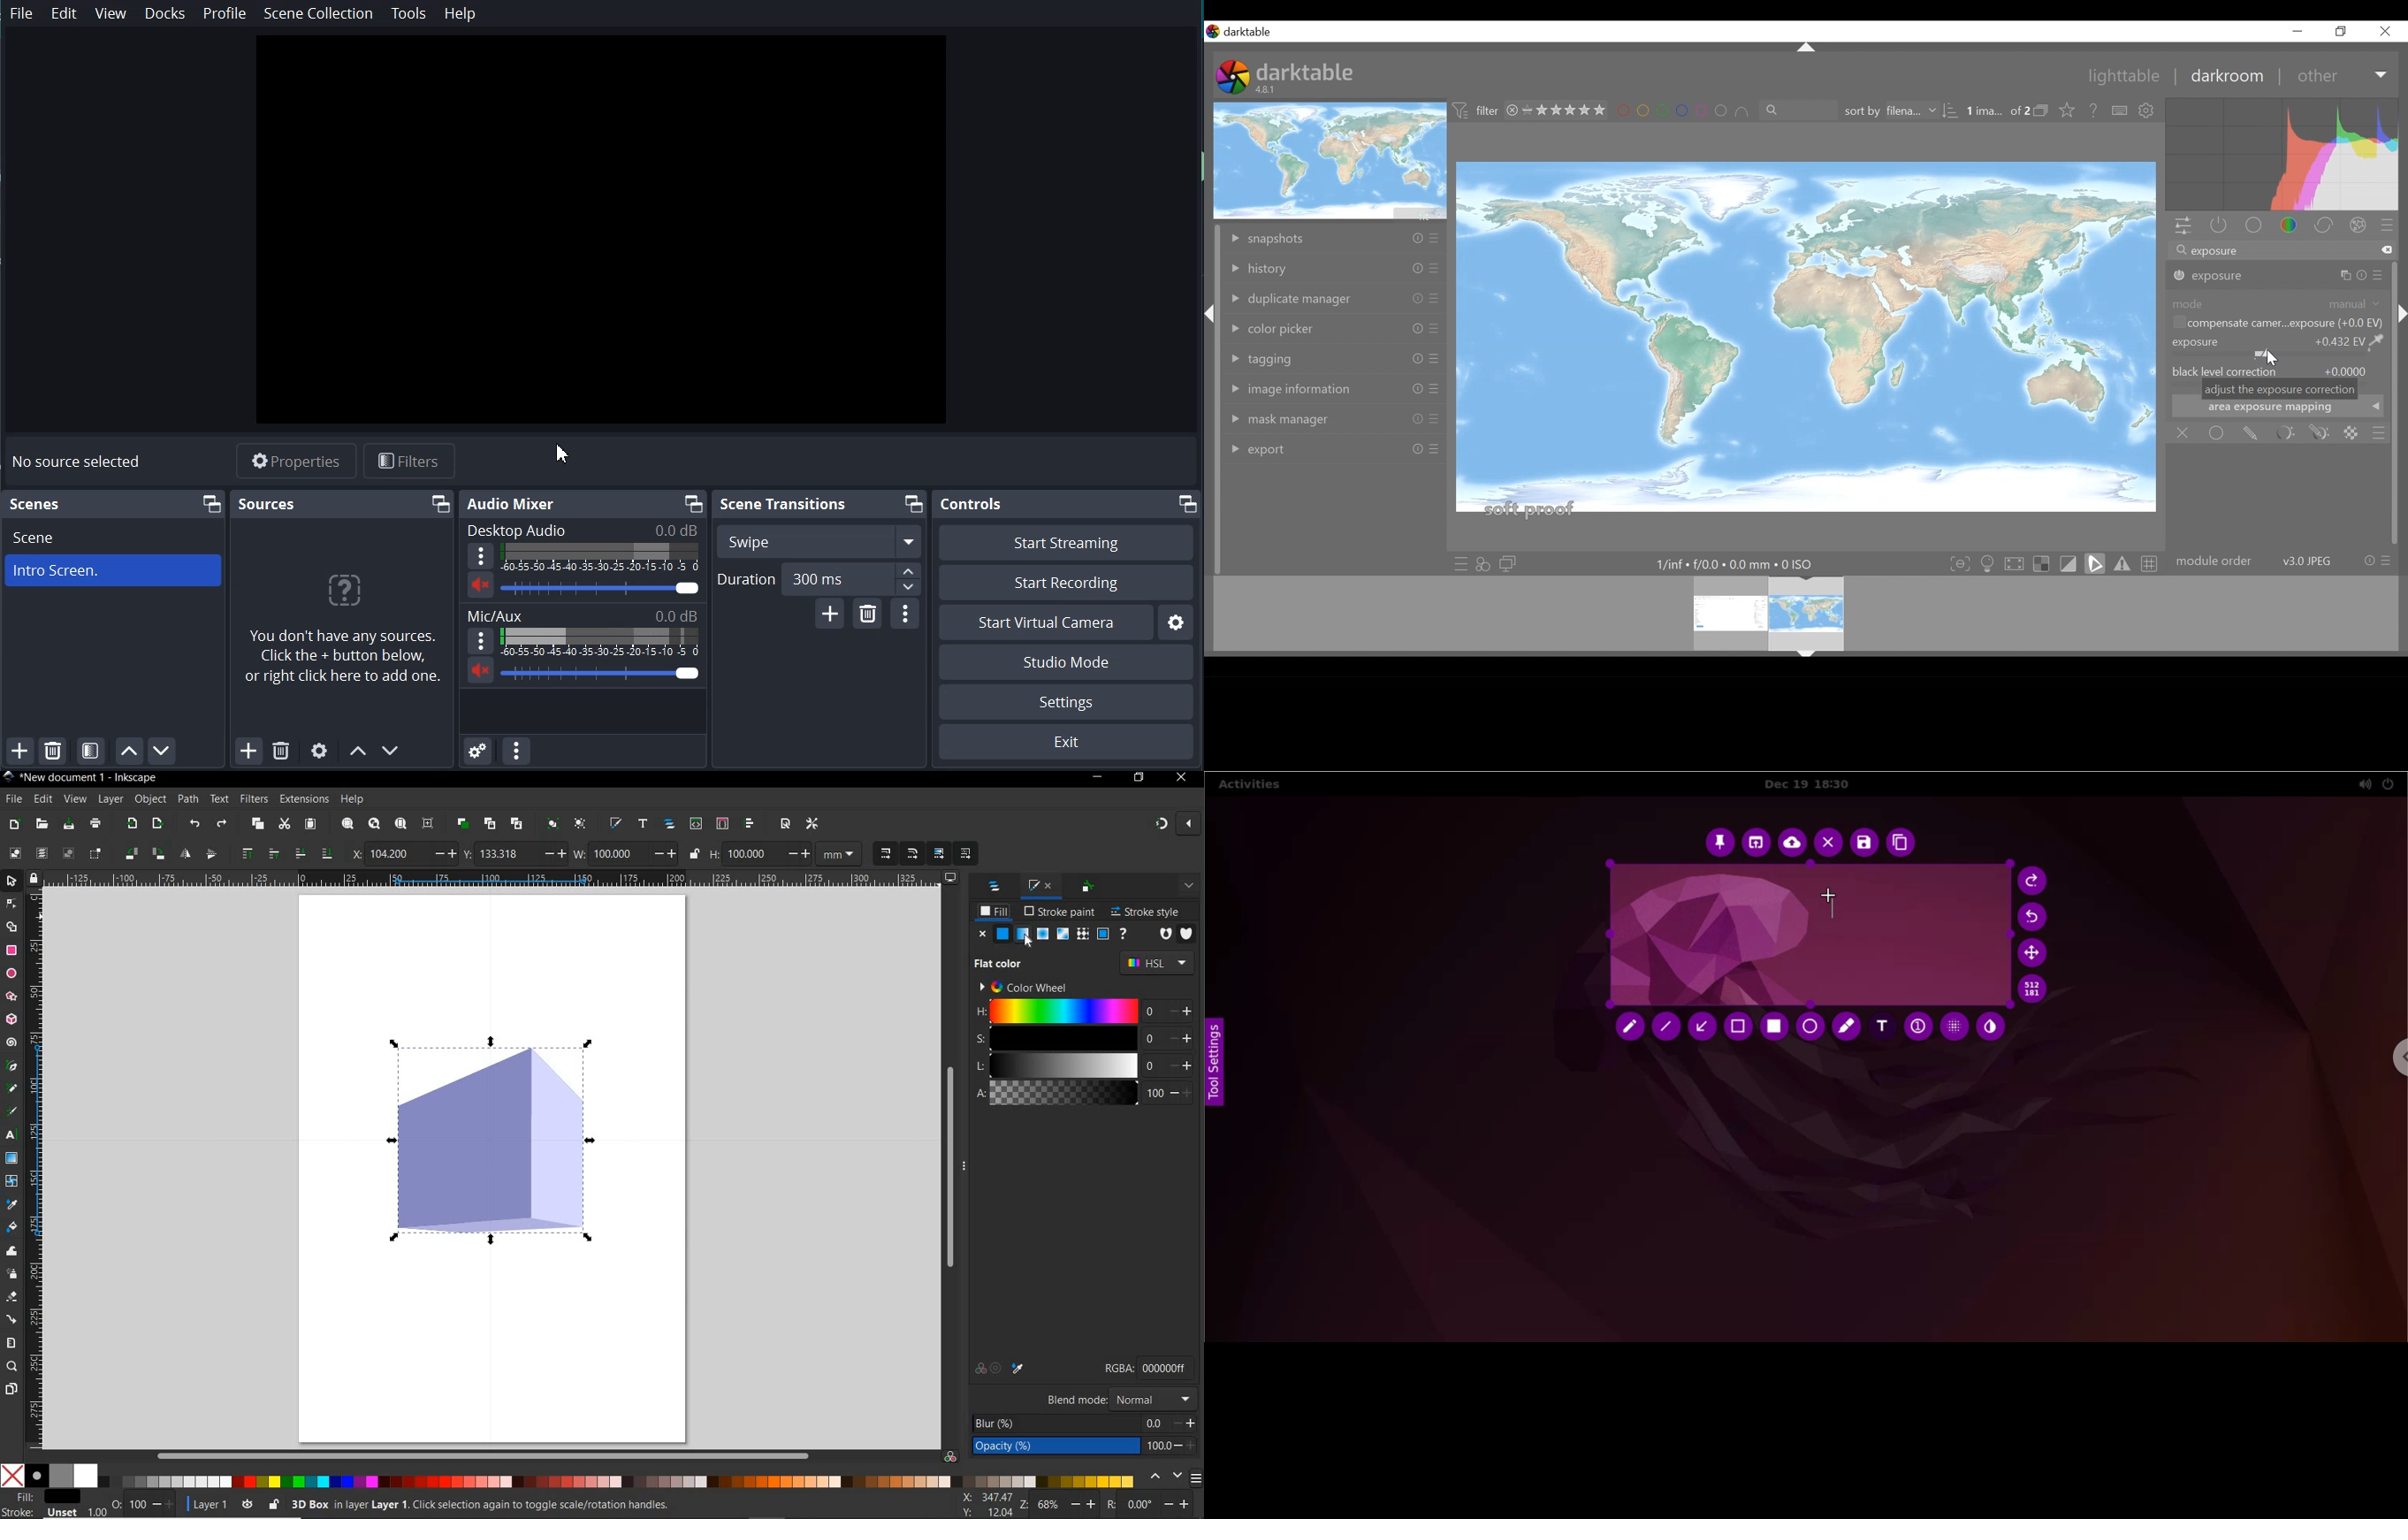 Image resolution: width=2408 pixels, height=1540 pixels. Describe the element at coordinates (819, 579) in the screenshot. I see `Duration` at that location.